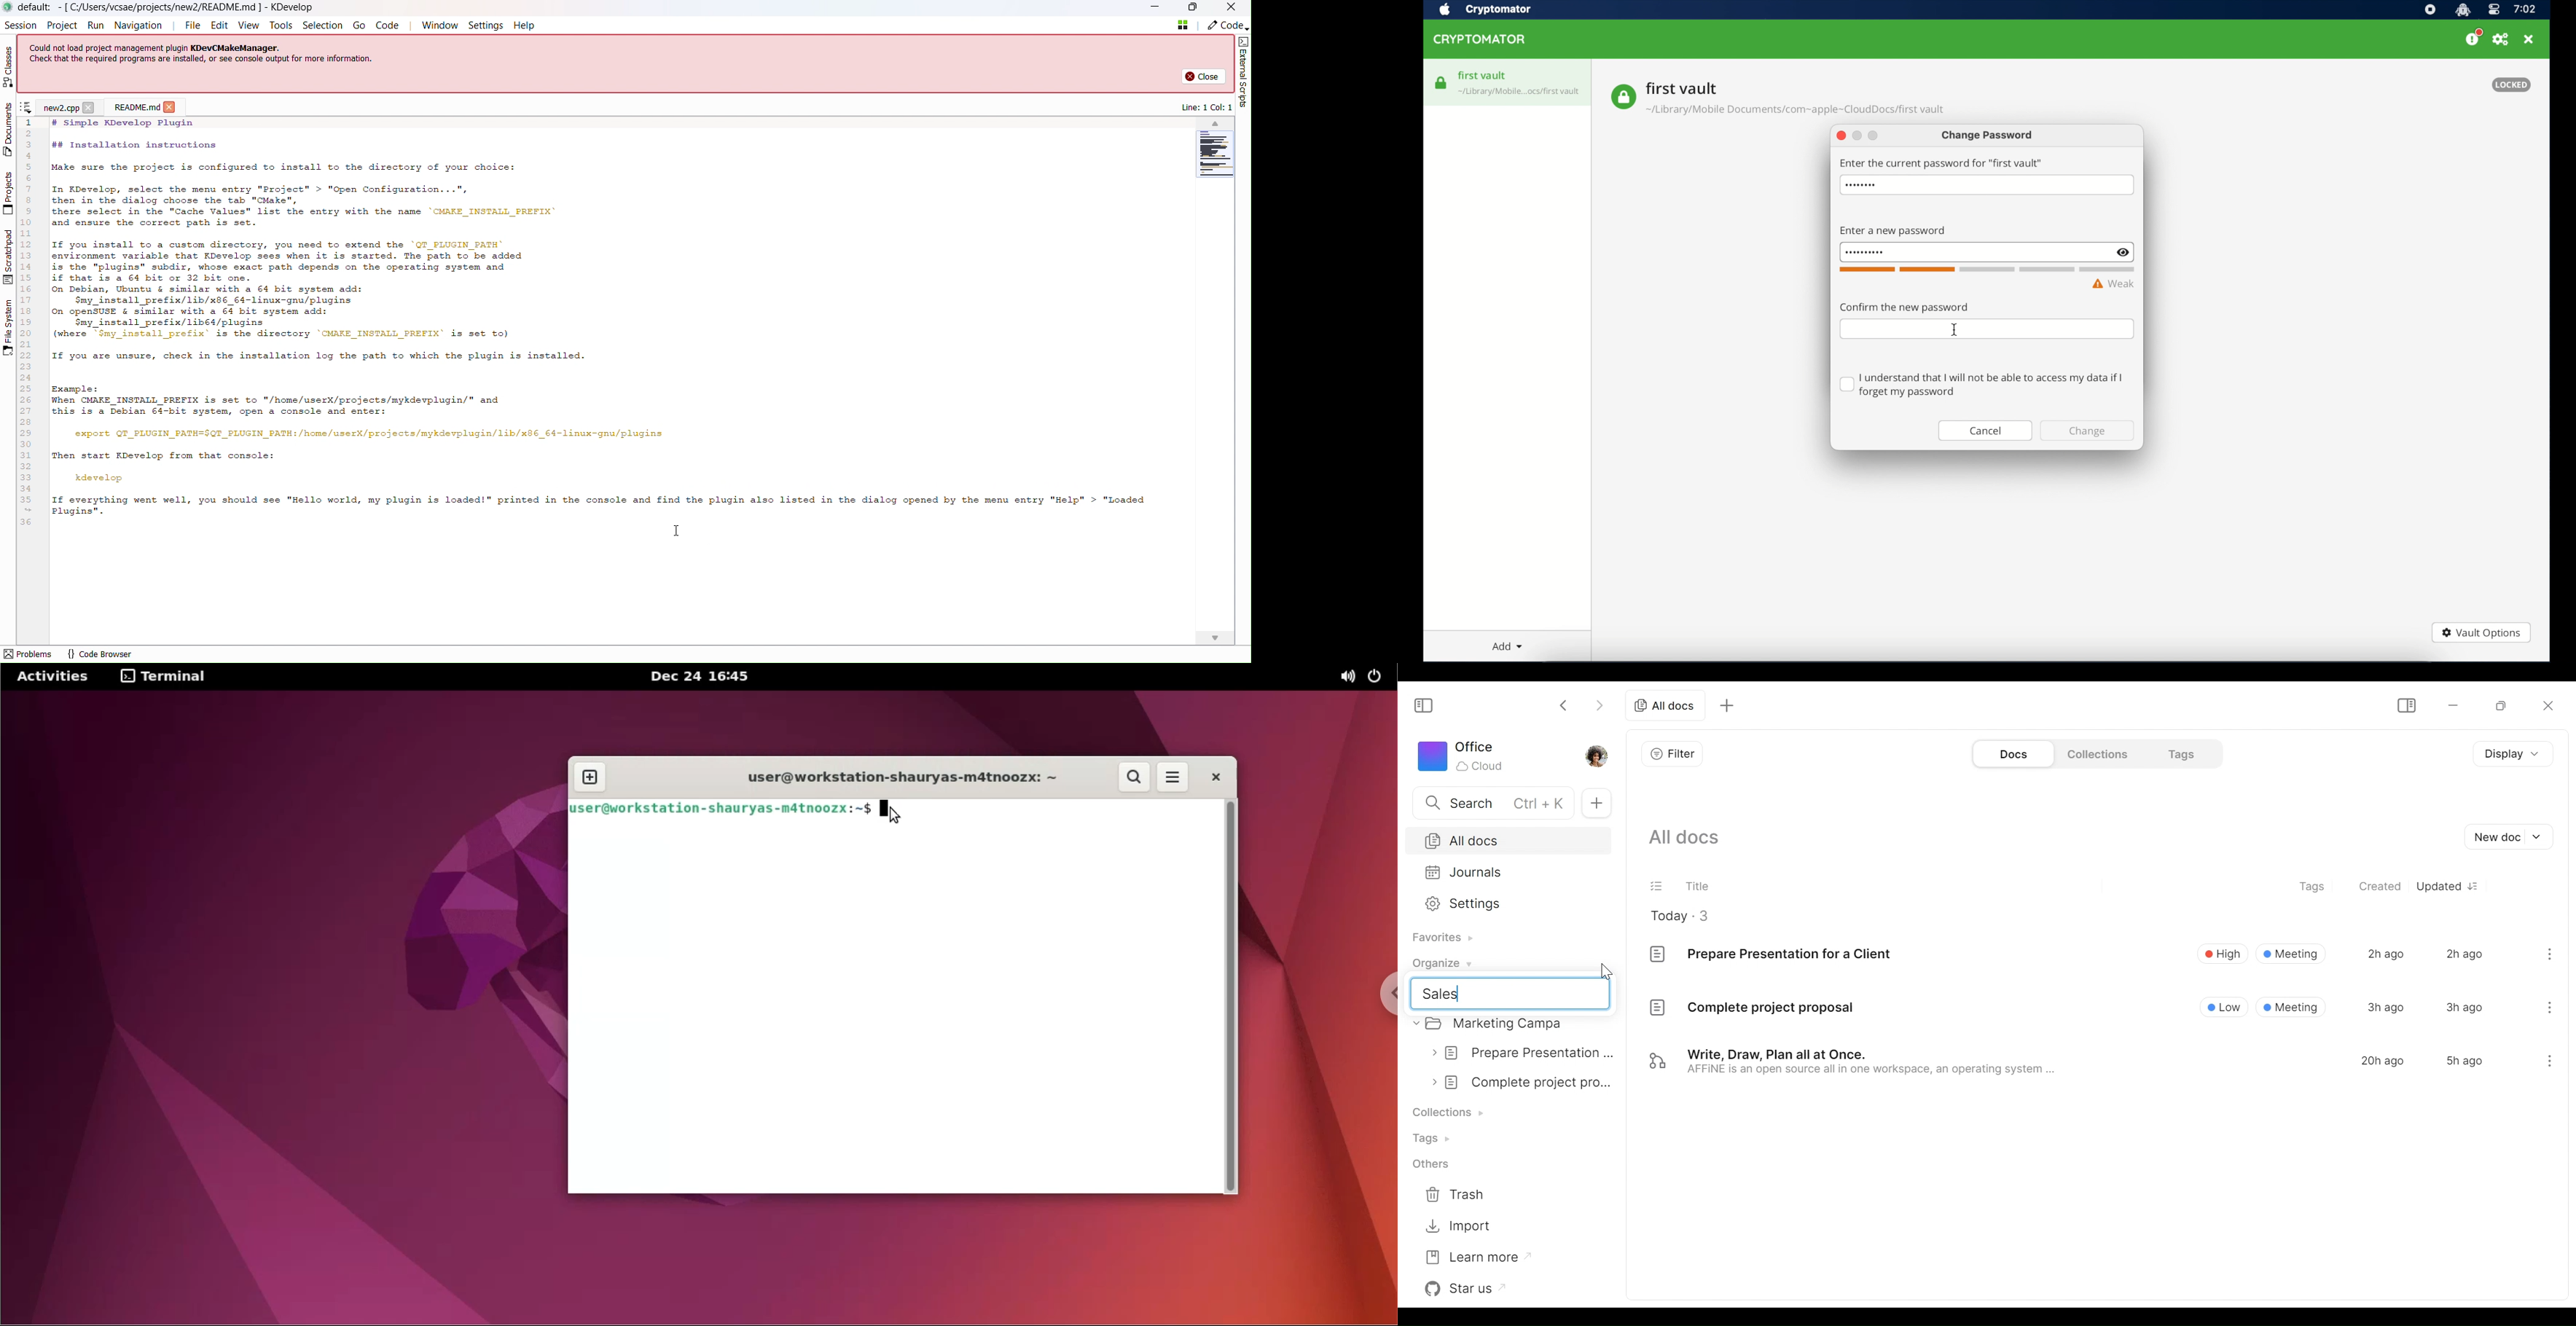  Describe the element at coordinates (1183, 25) in the screenshot. I see `quick open` at that location.